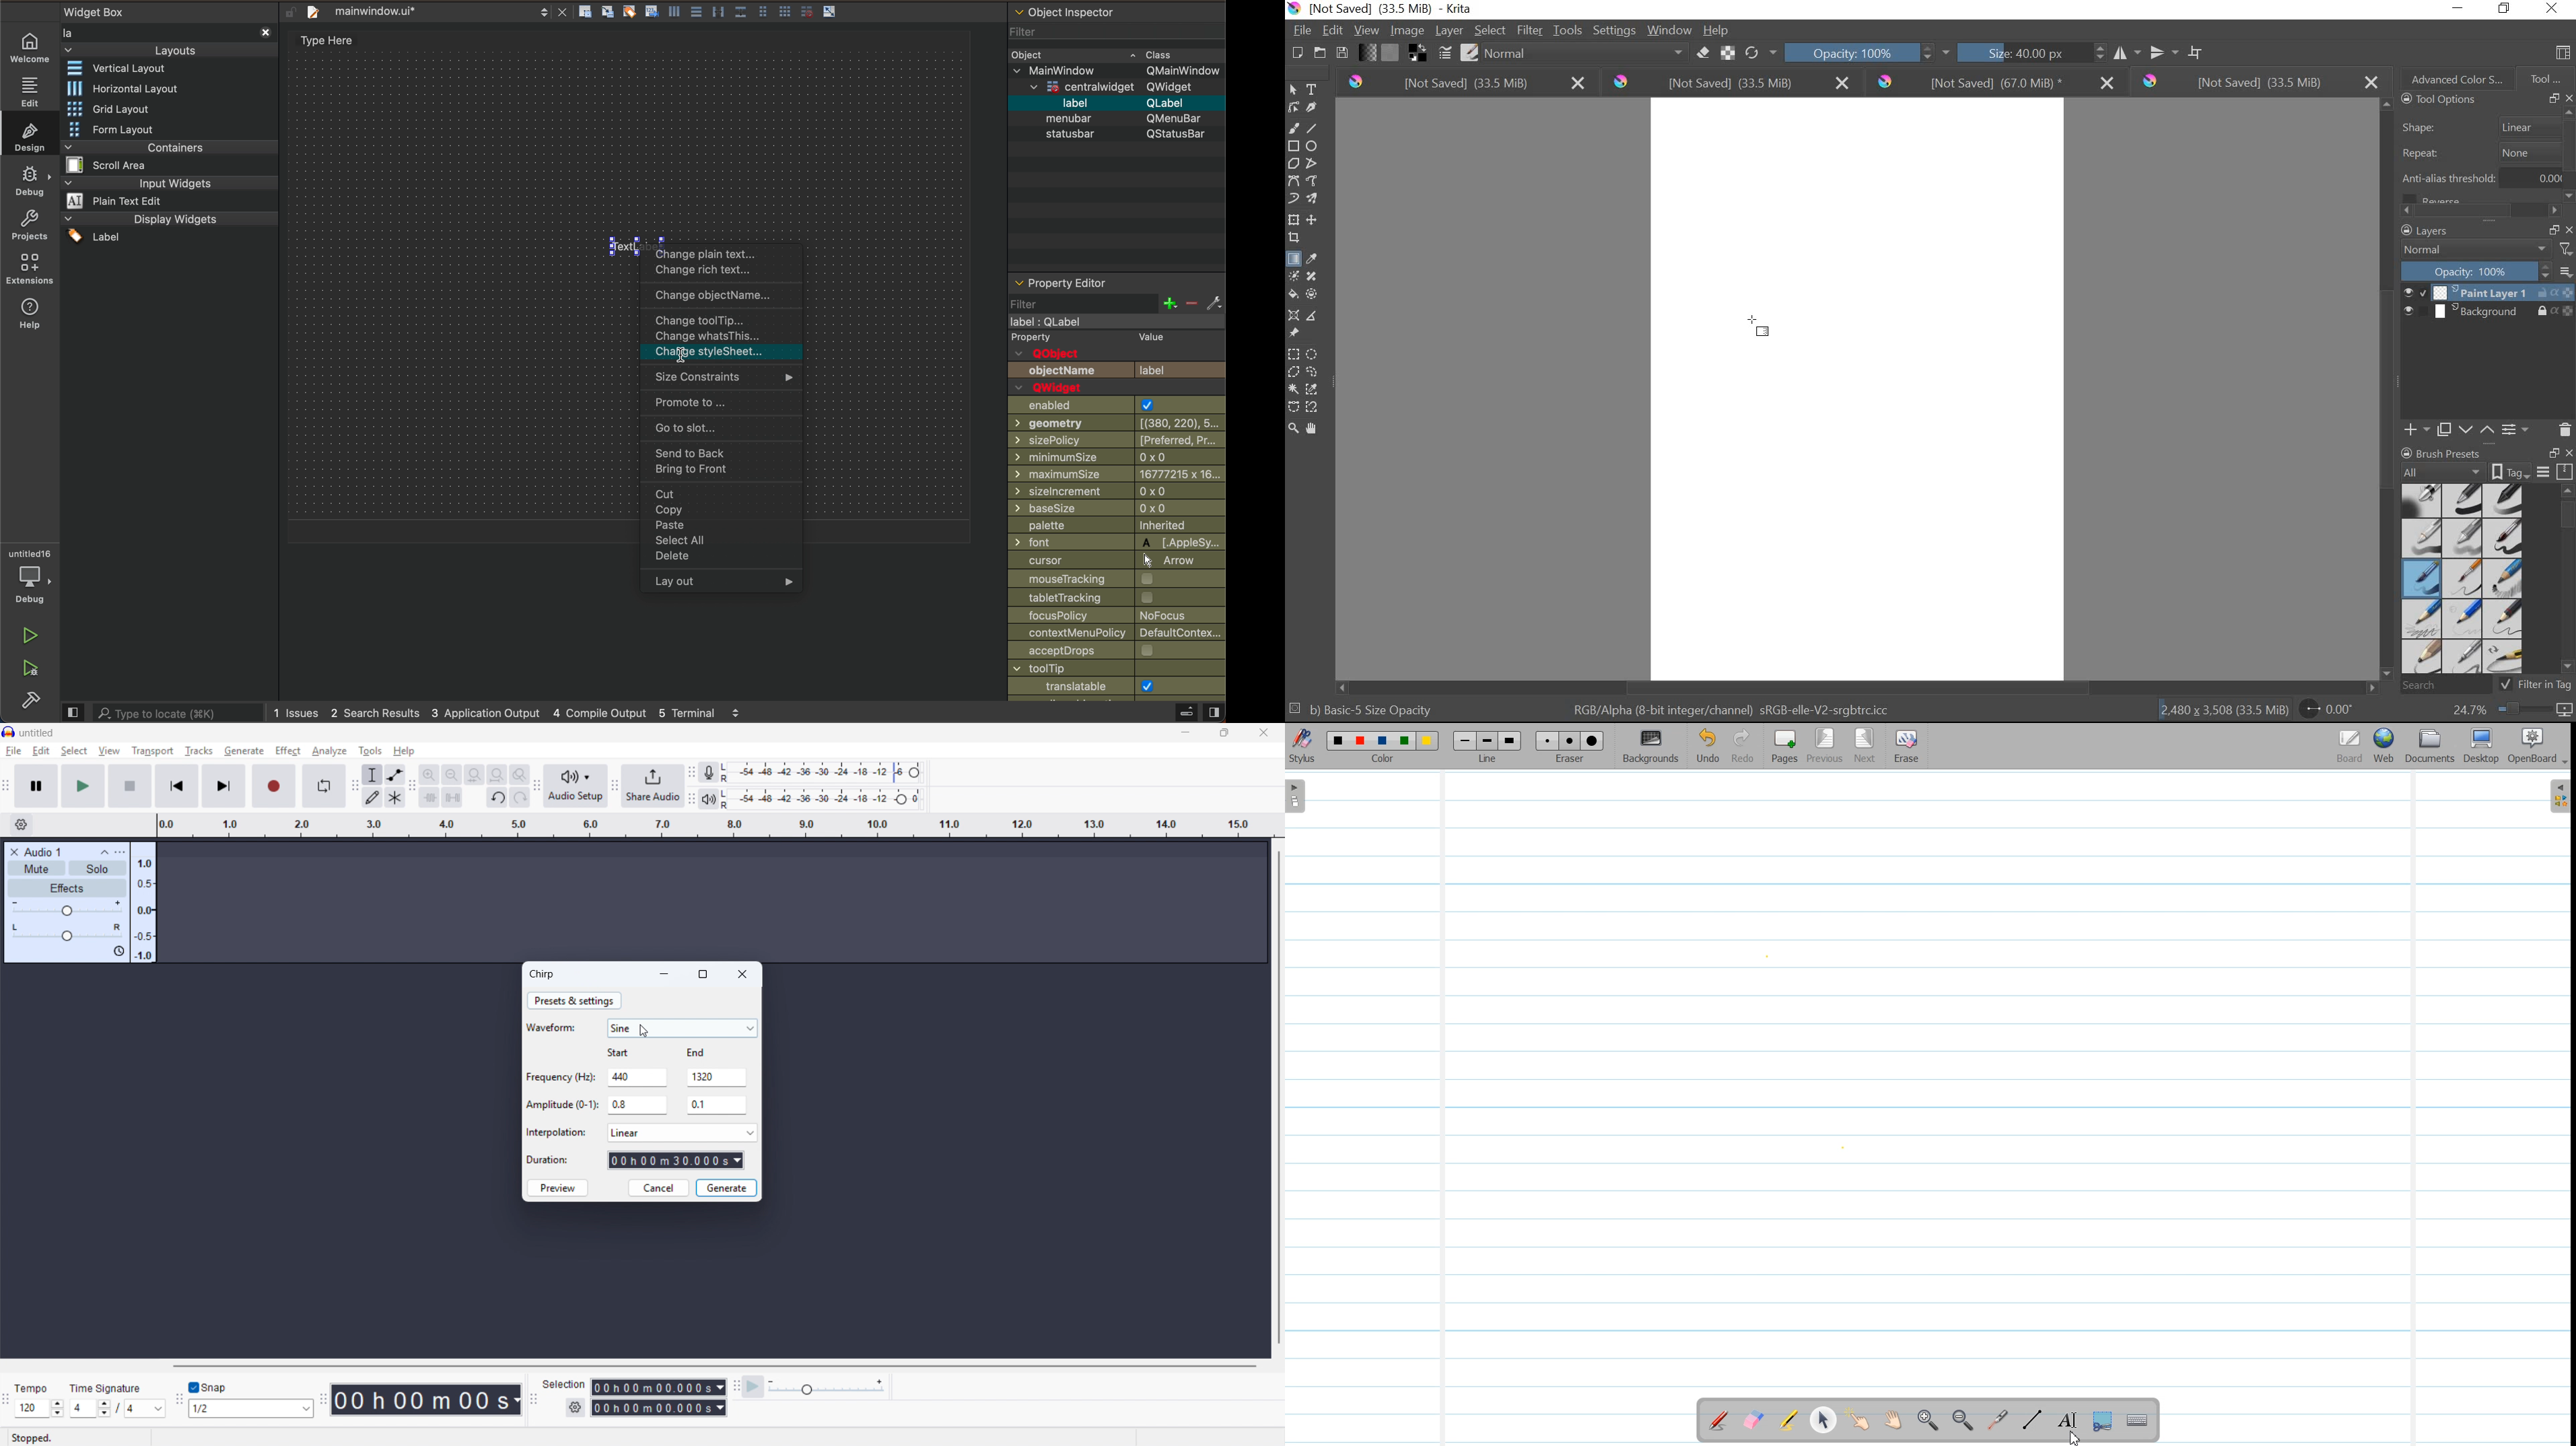  I want to click on paste, so click(721, 527).